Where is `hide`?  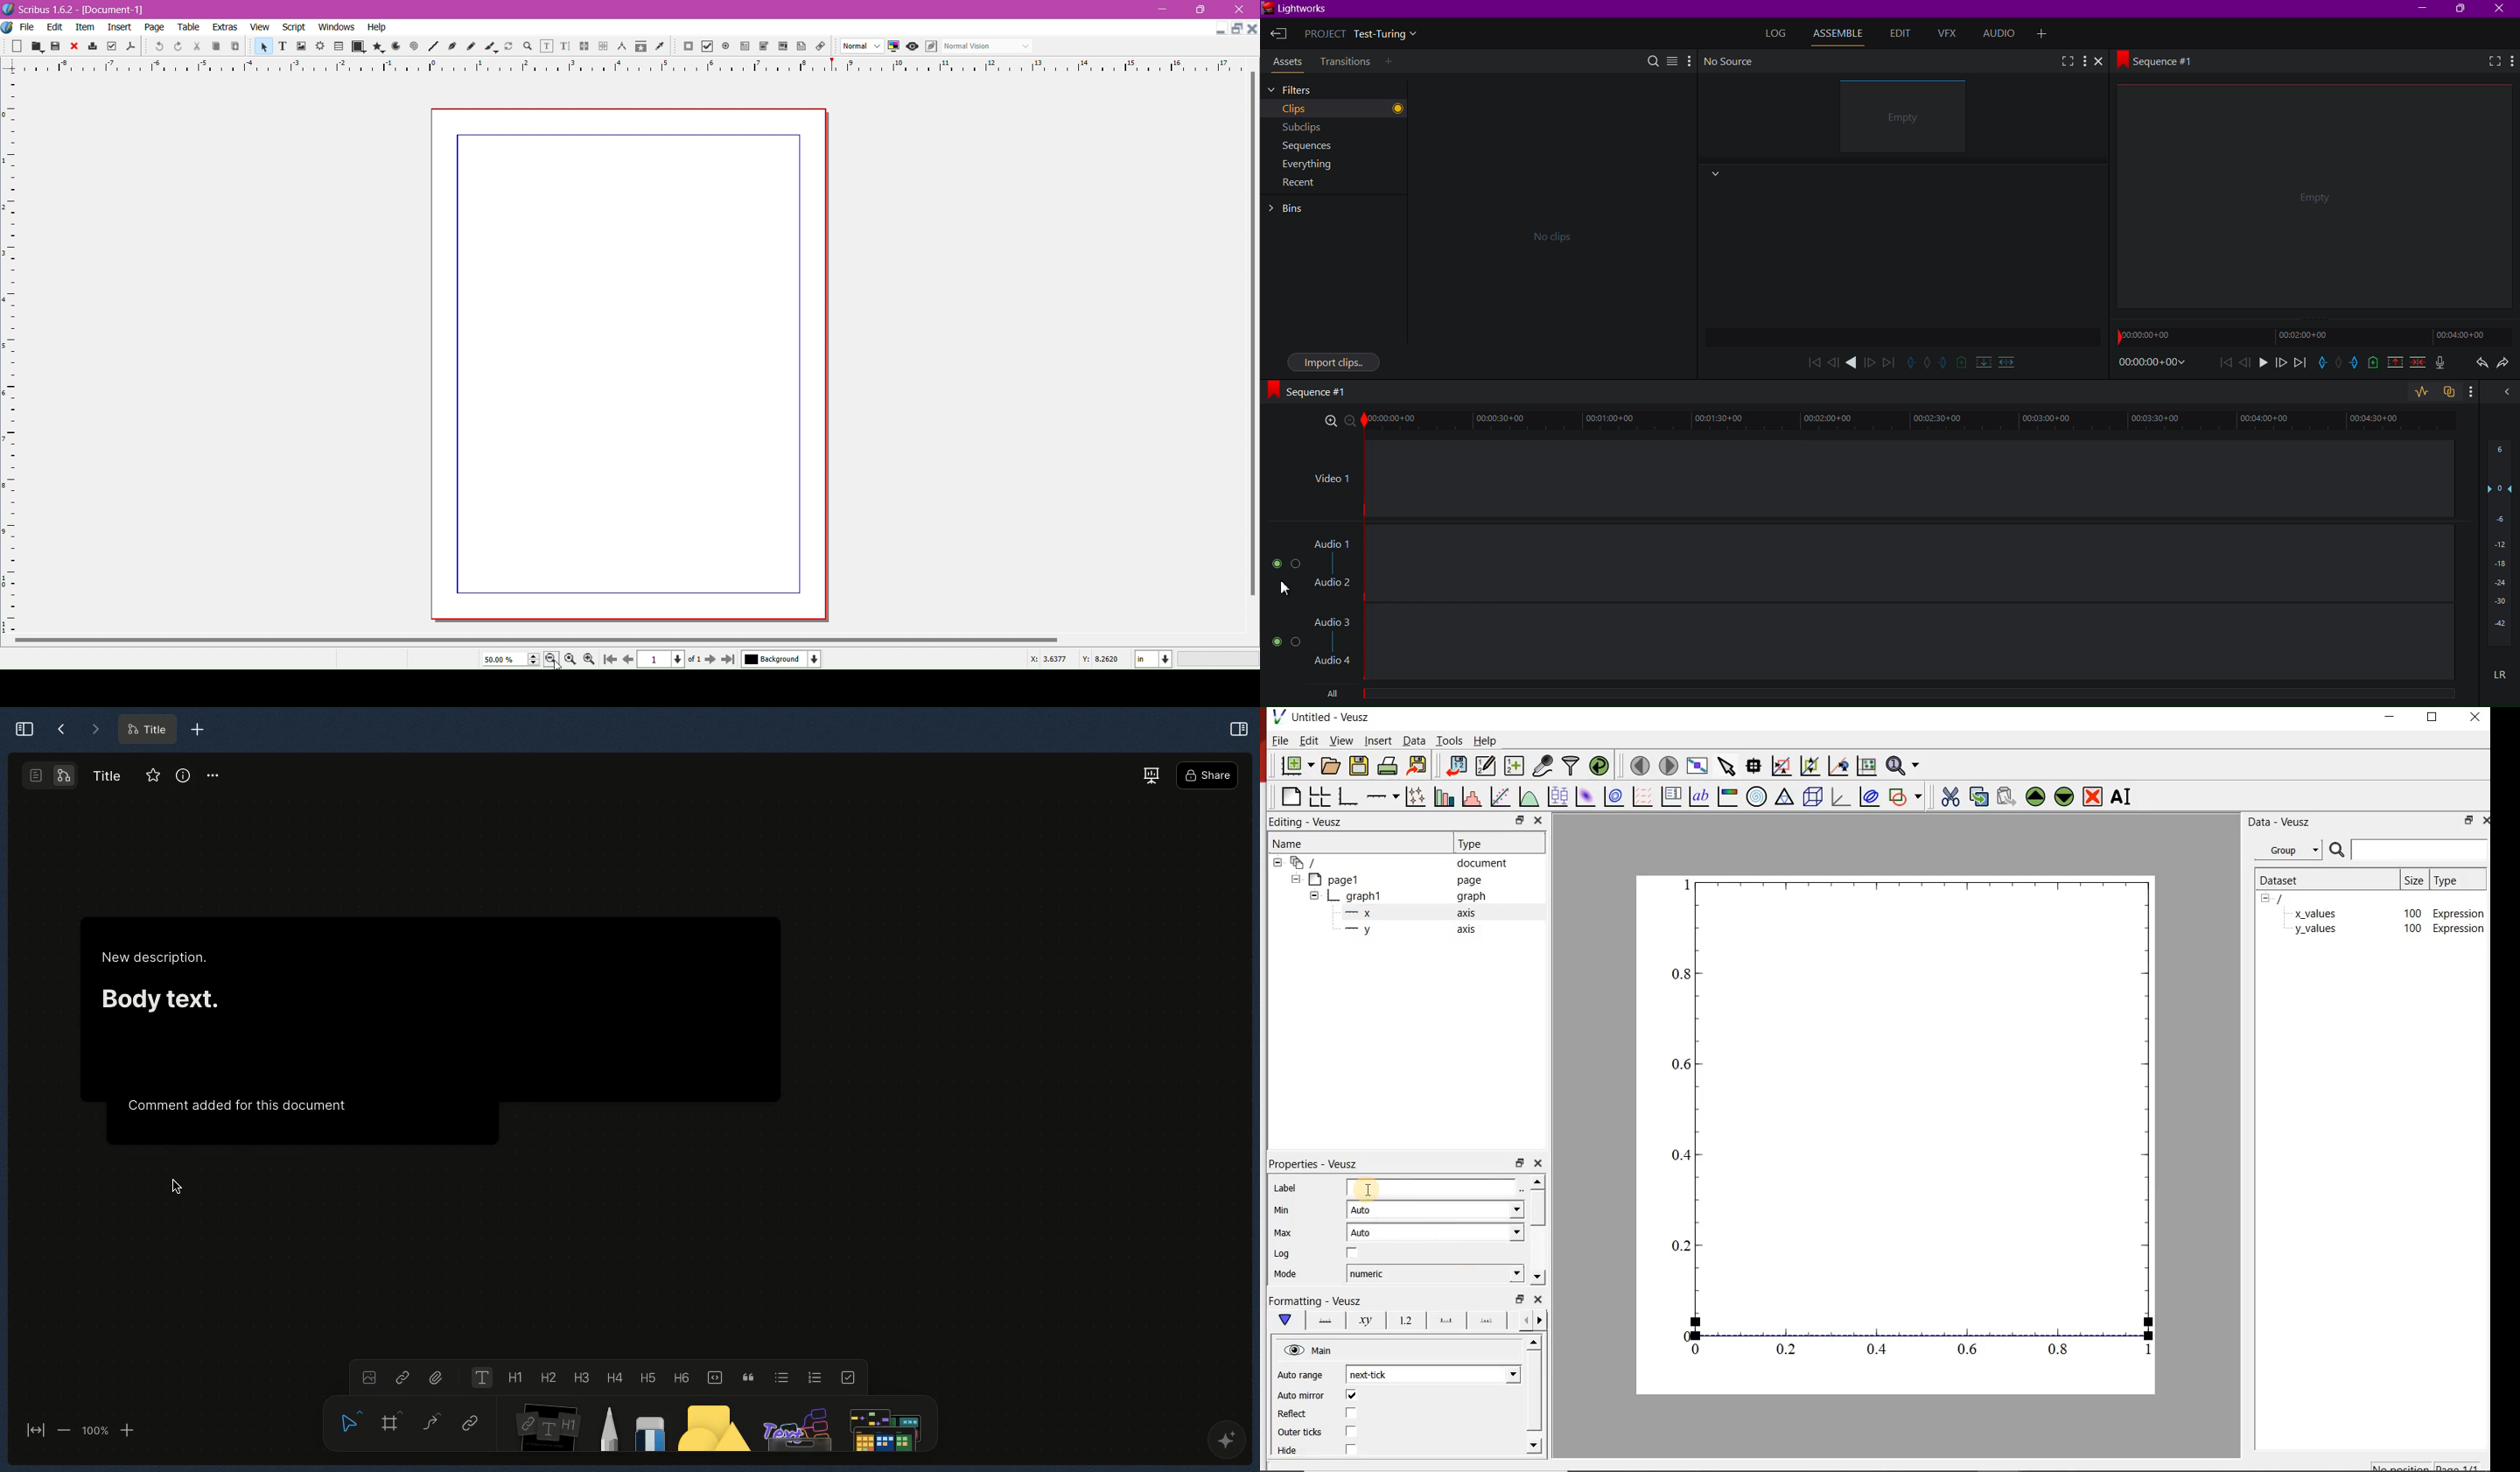 hide is located at coordinates (1278, 862).